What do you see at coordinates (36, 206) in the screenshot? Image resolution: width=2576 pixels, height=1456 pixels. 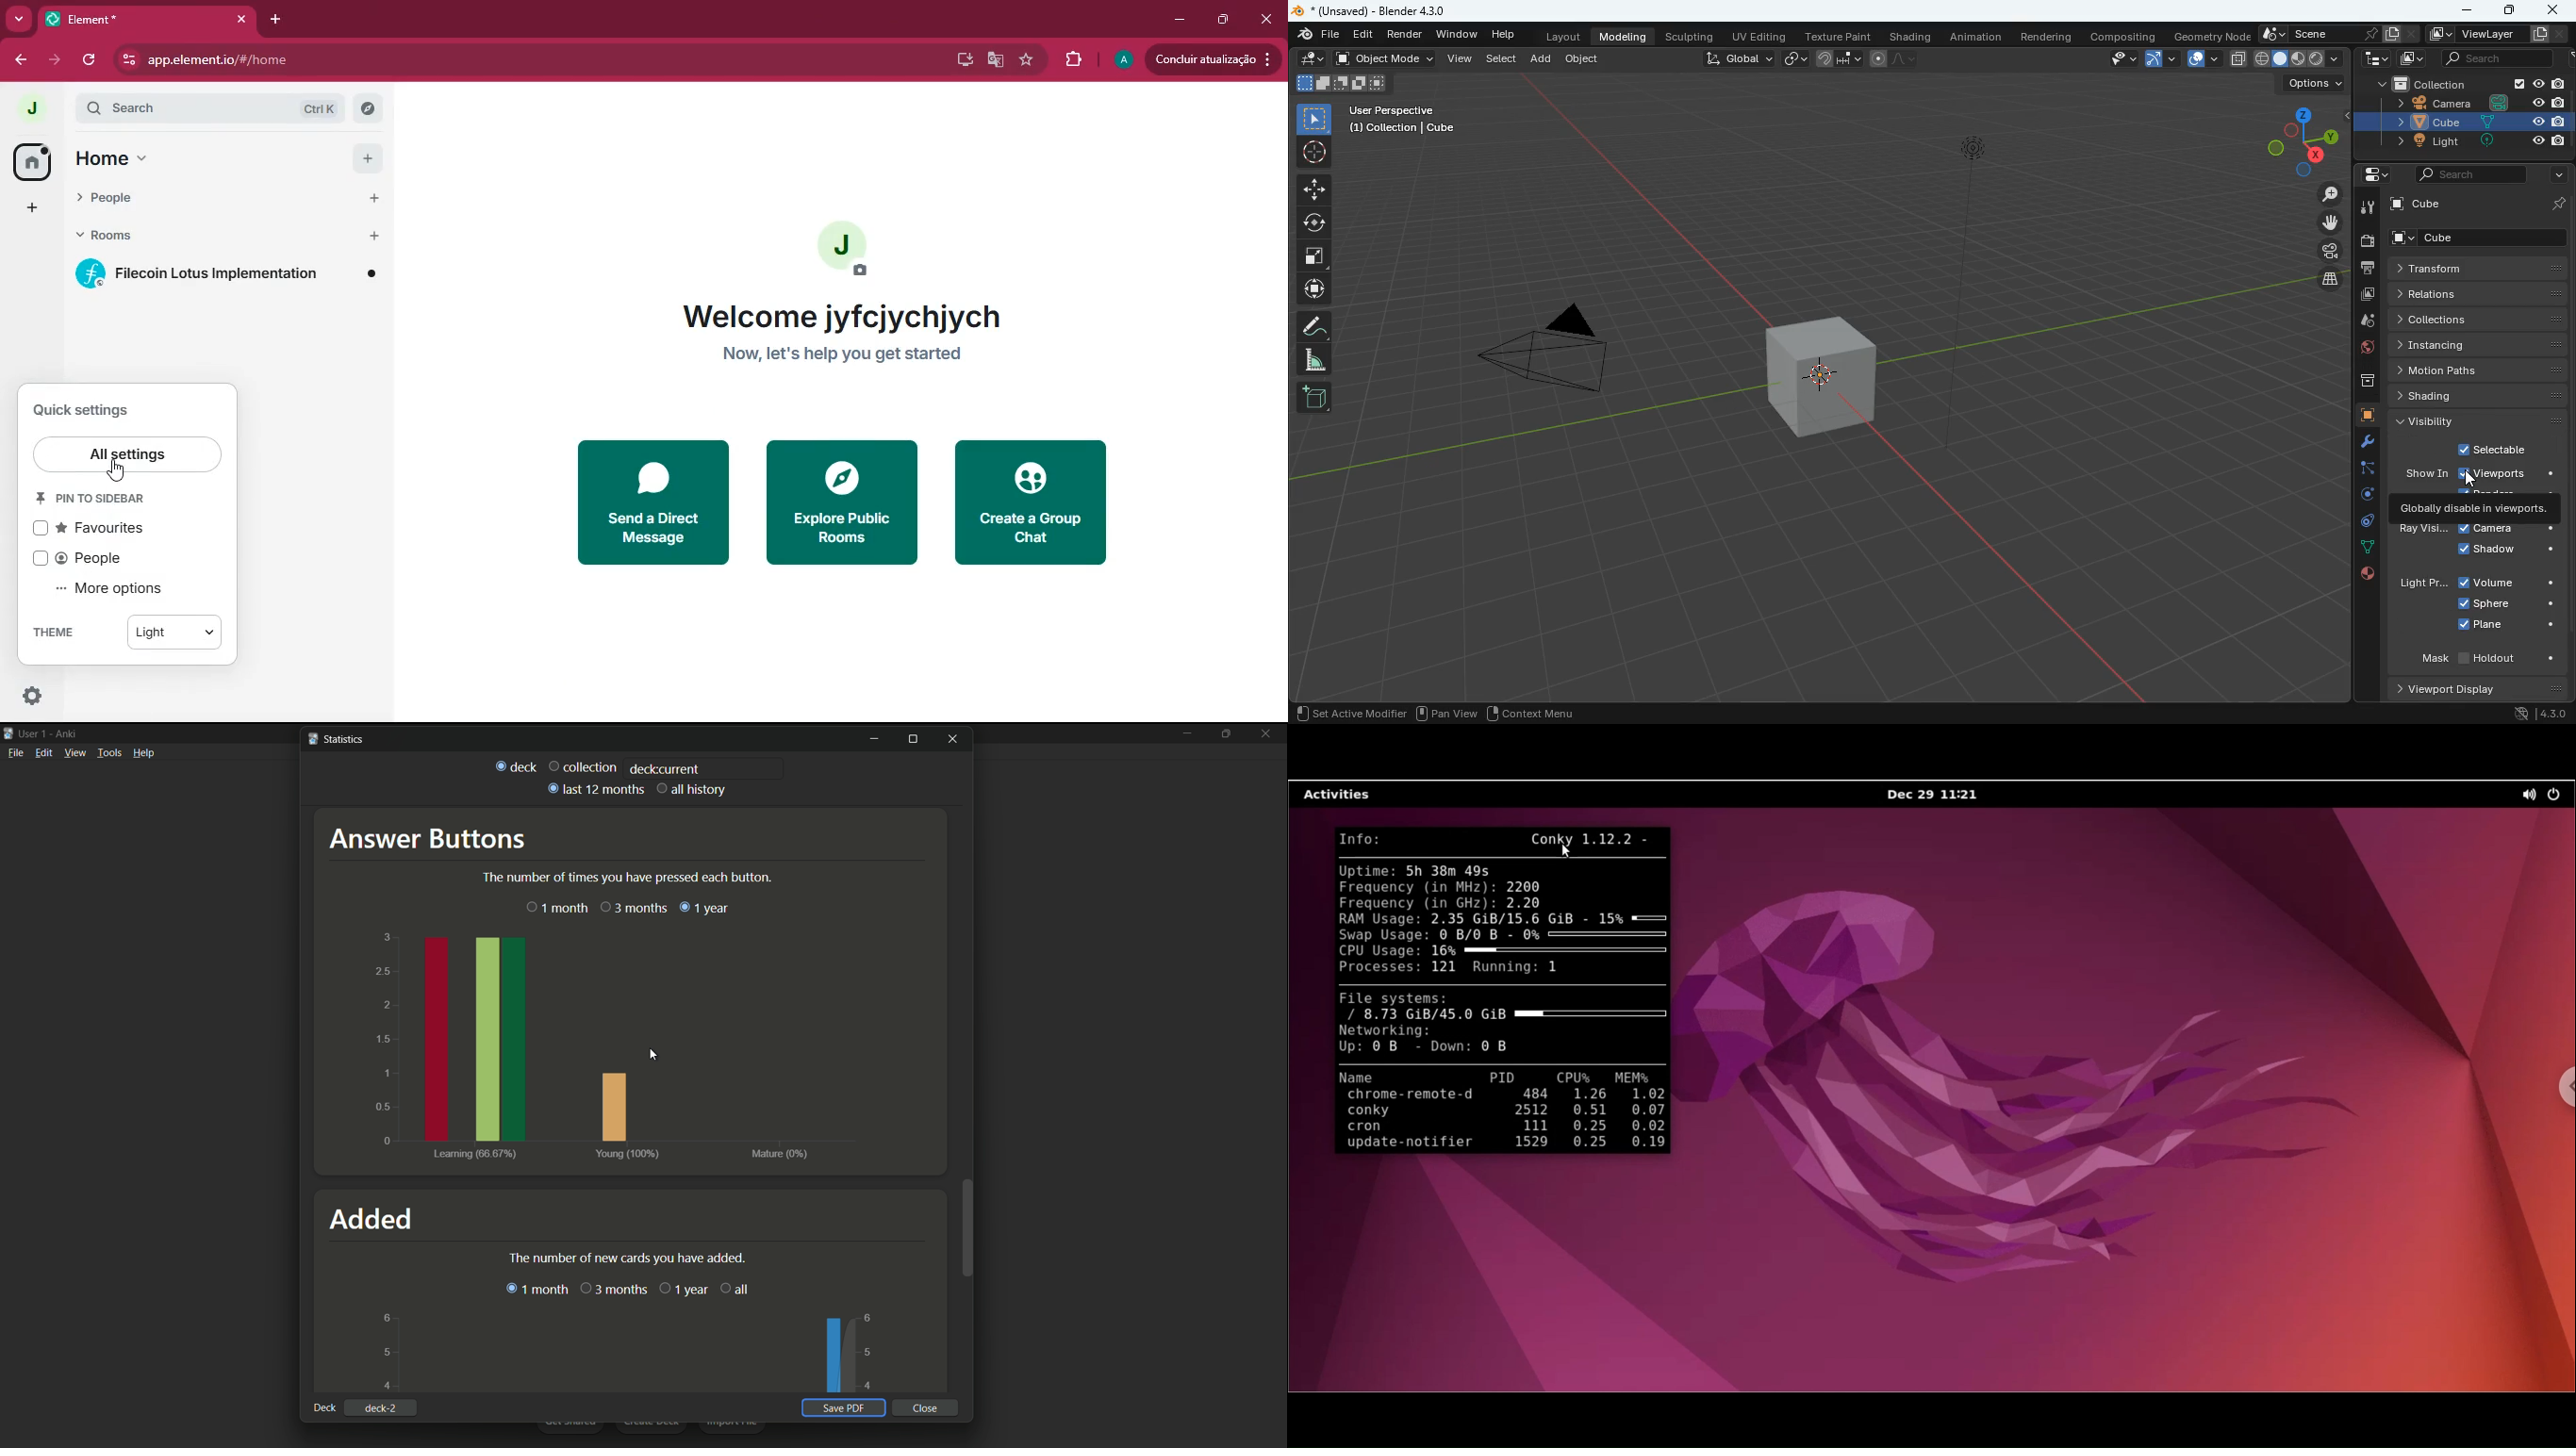 I see `add` at bounding box center [36, 206].